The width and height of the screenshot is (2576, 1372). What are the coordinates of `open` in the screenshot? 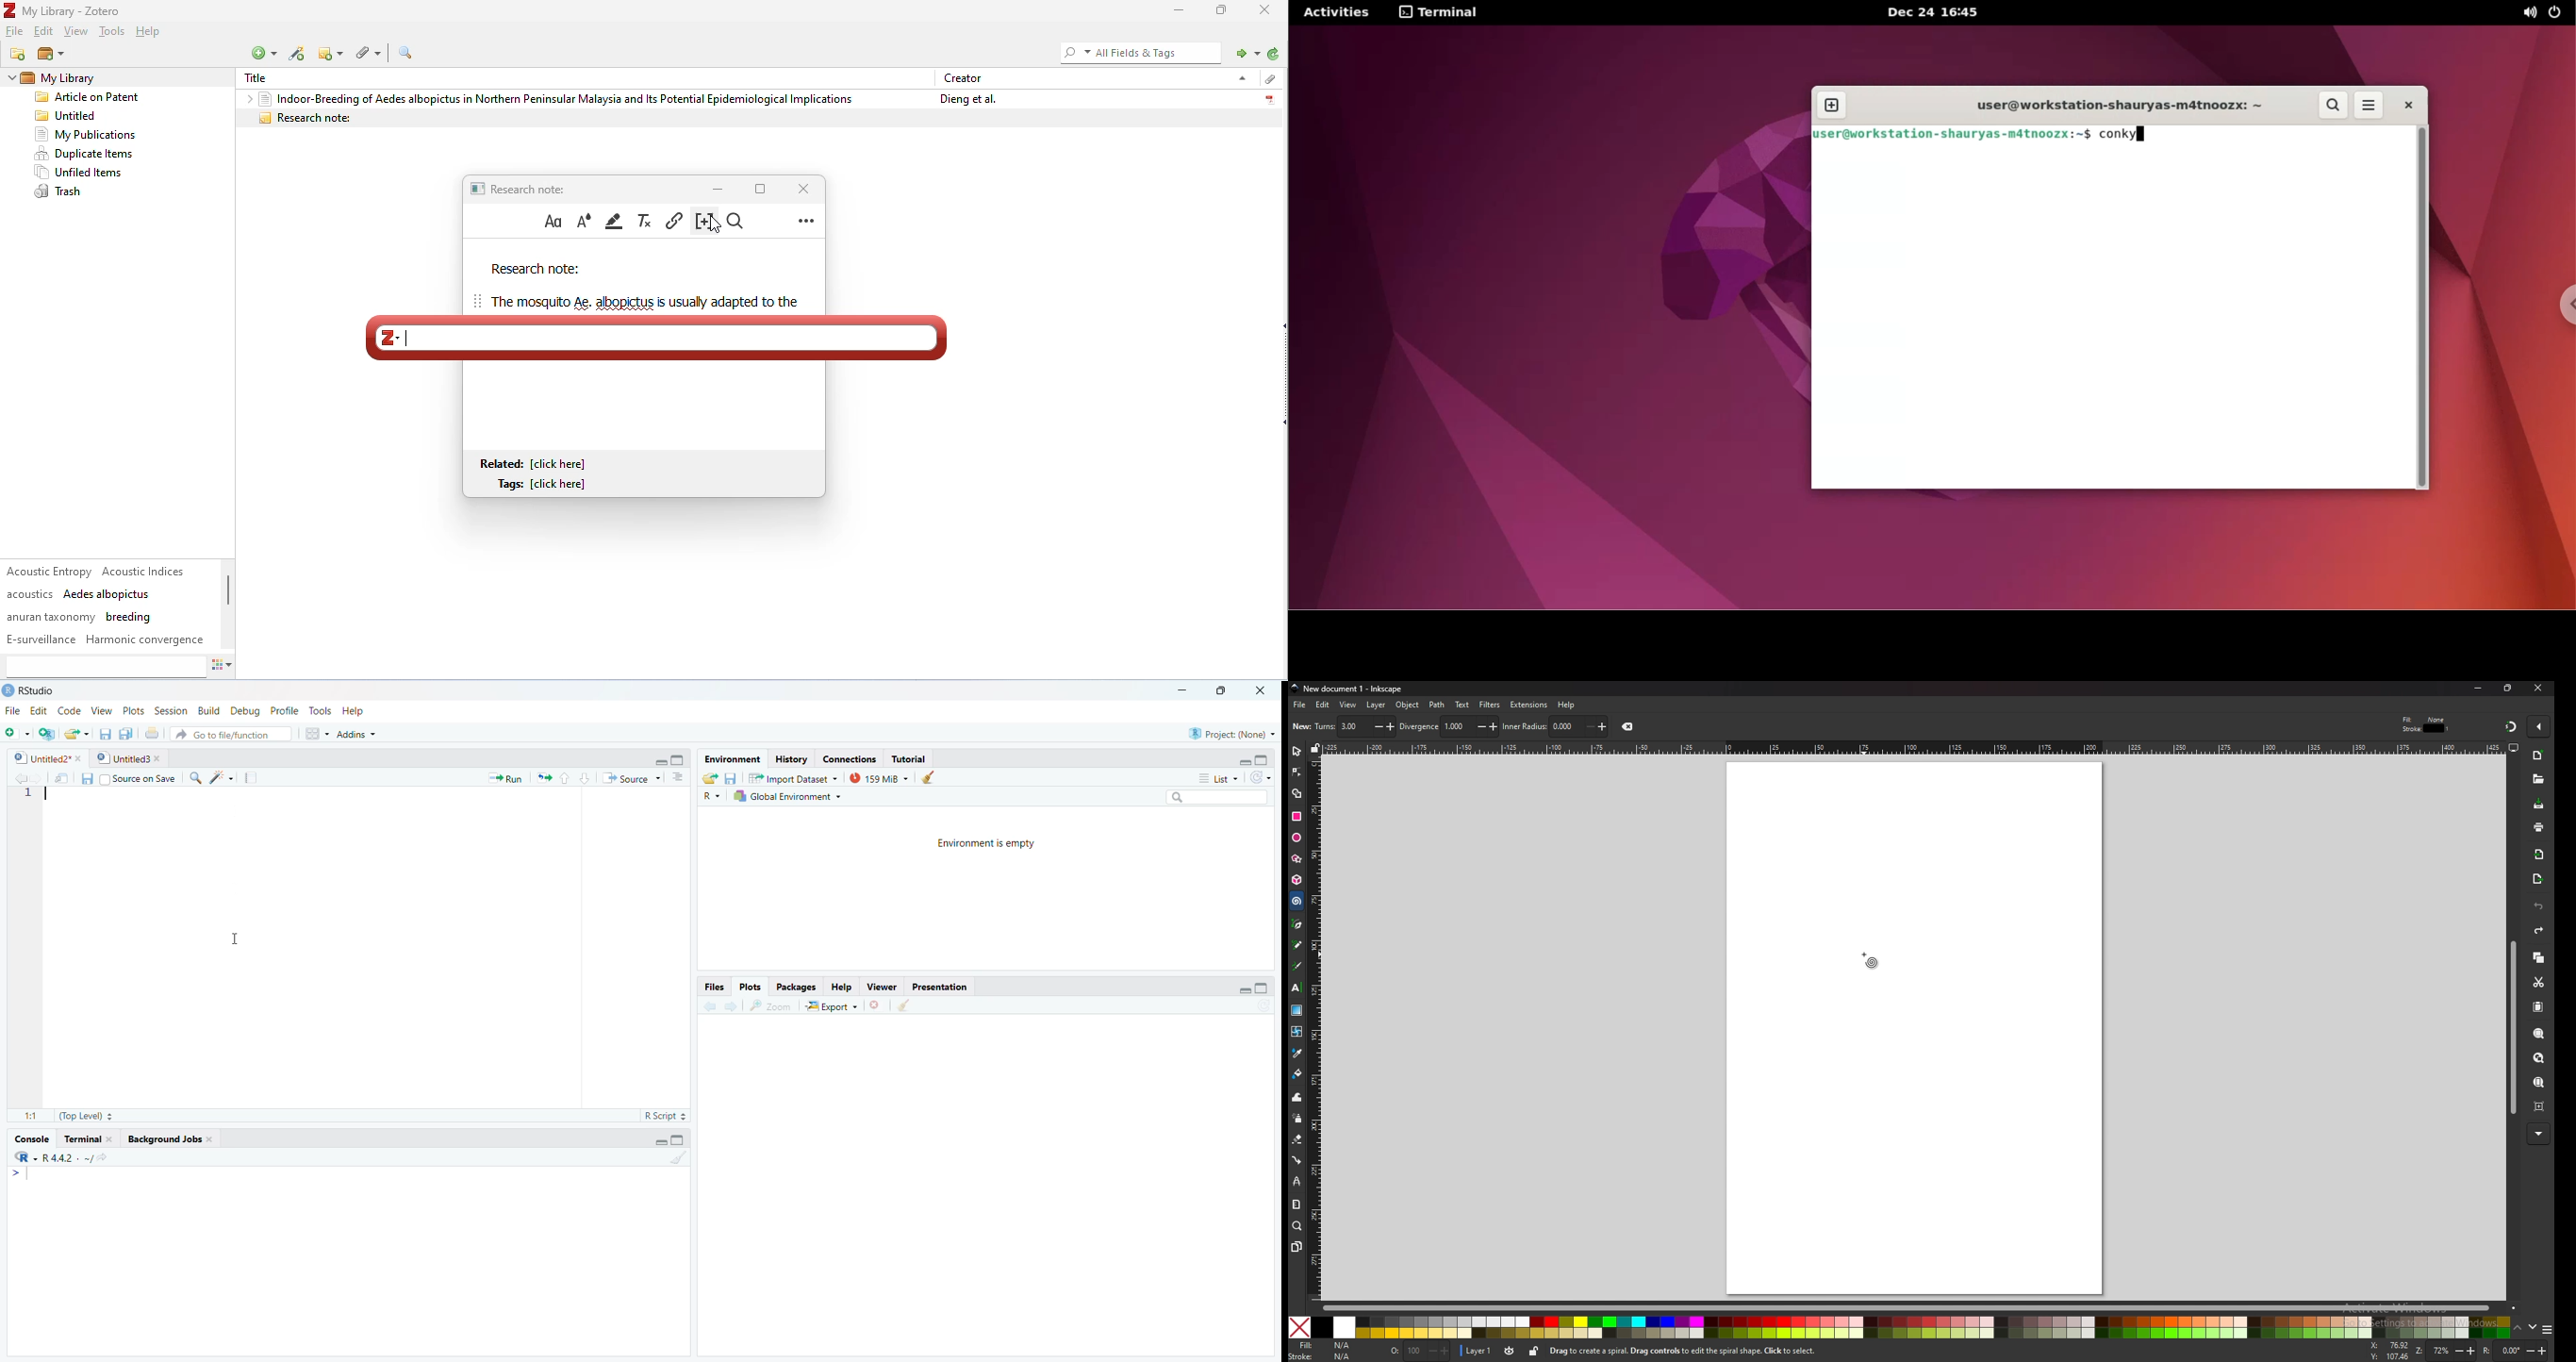 It's located at (2538, 781).